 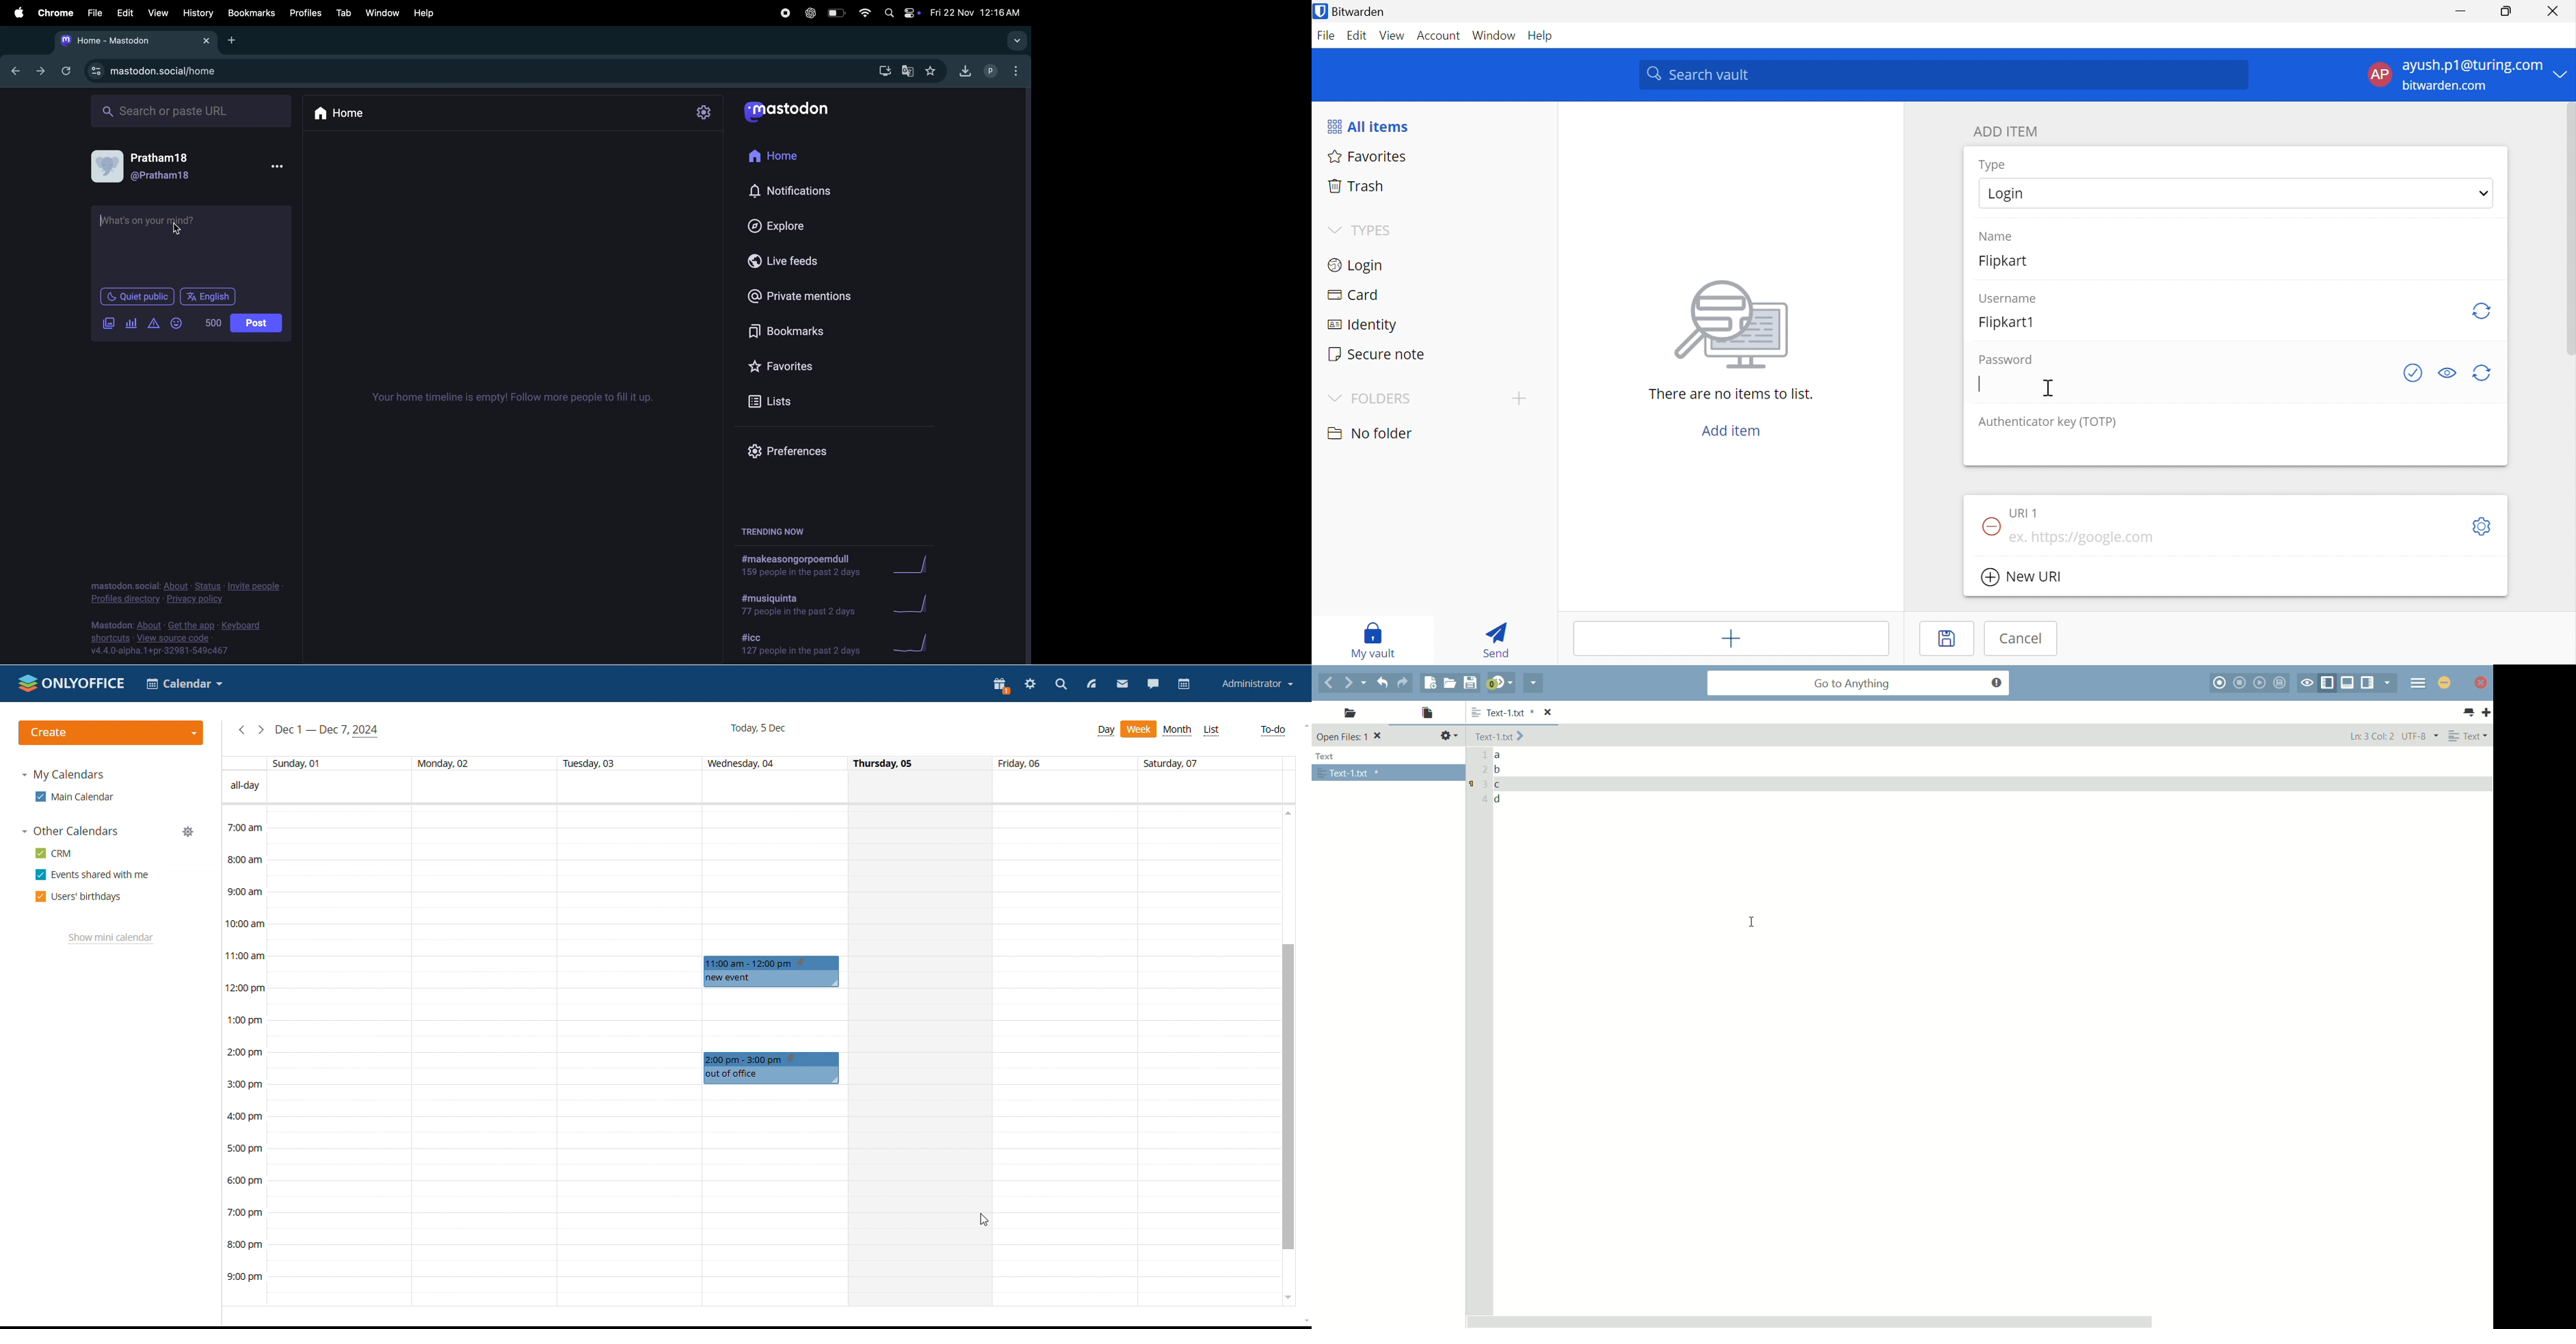 What do you see at coordinates (836, 13) in the screenshot?
I see `battery` at bounding box center [836, 13].